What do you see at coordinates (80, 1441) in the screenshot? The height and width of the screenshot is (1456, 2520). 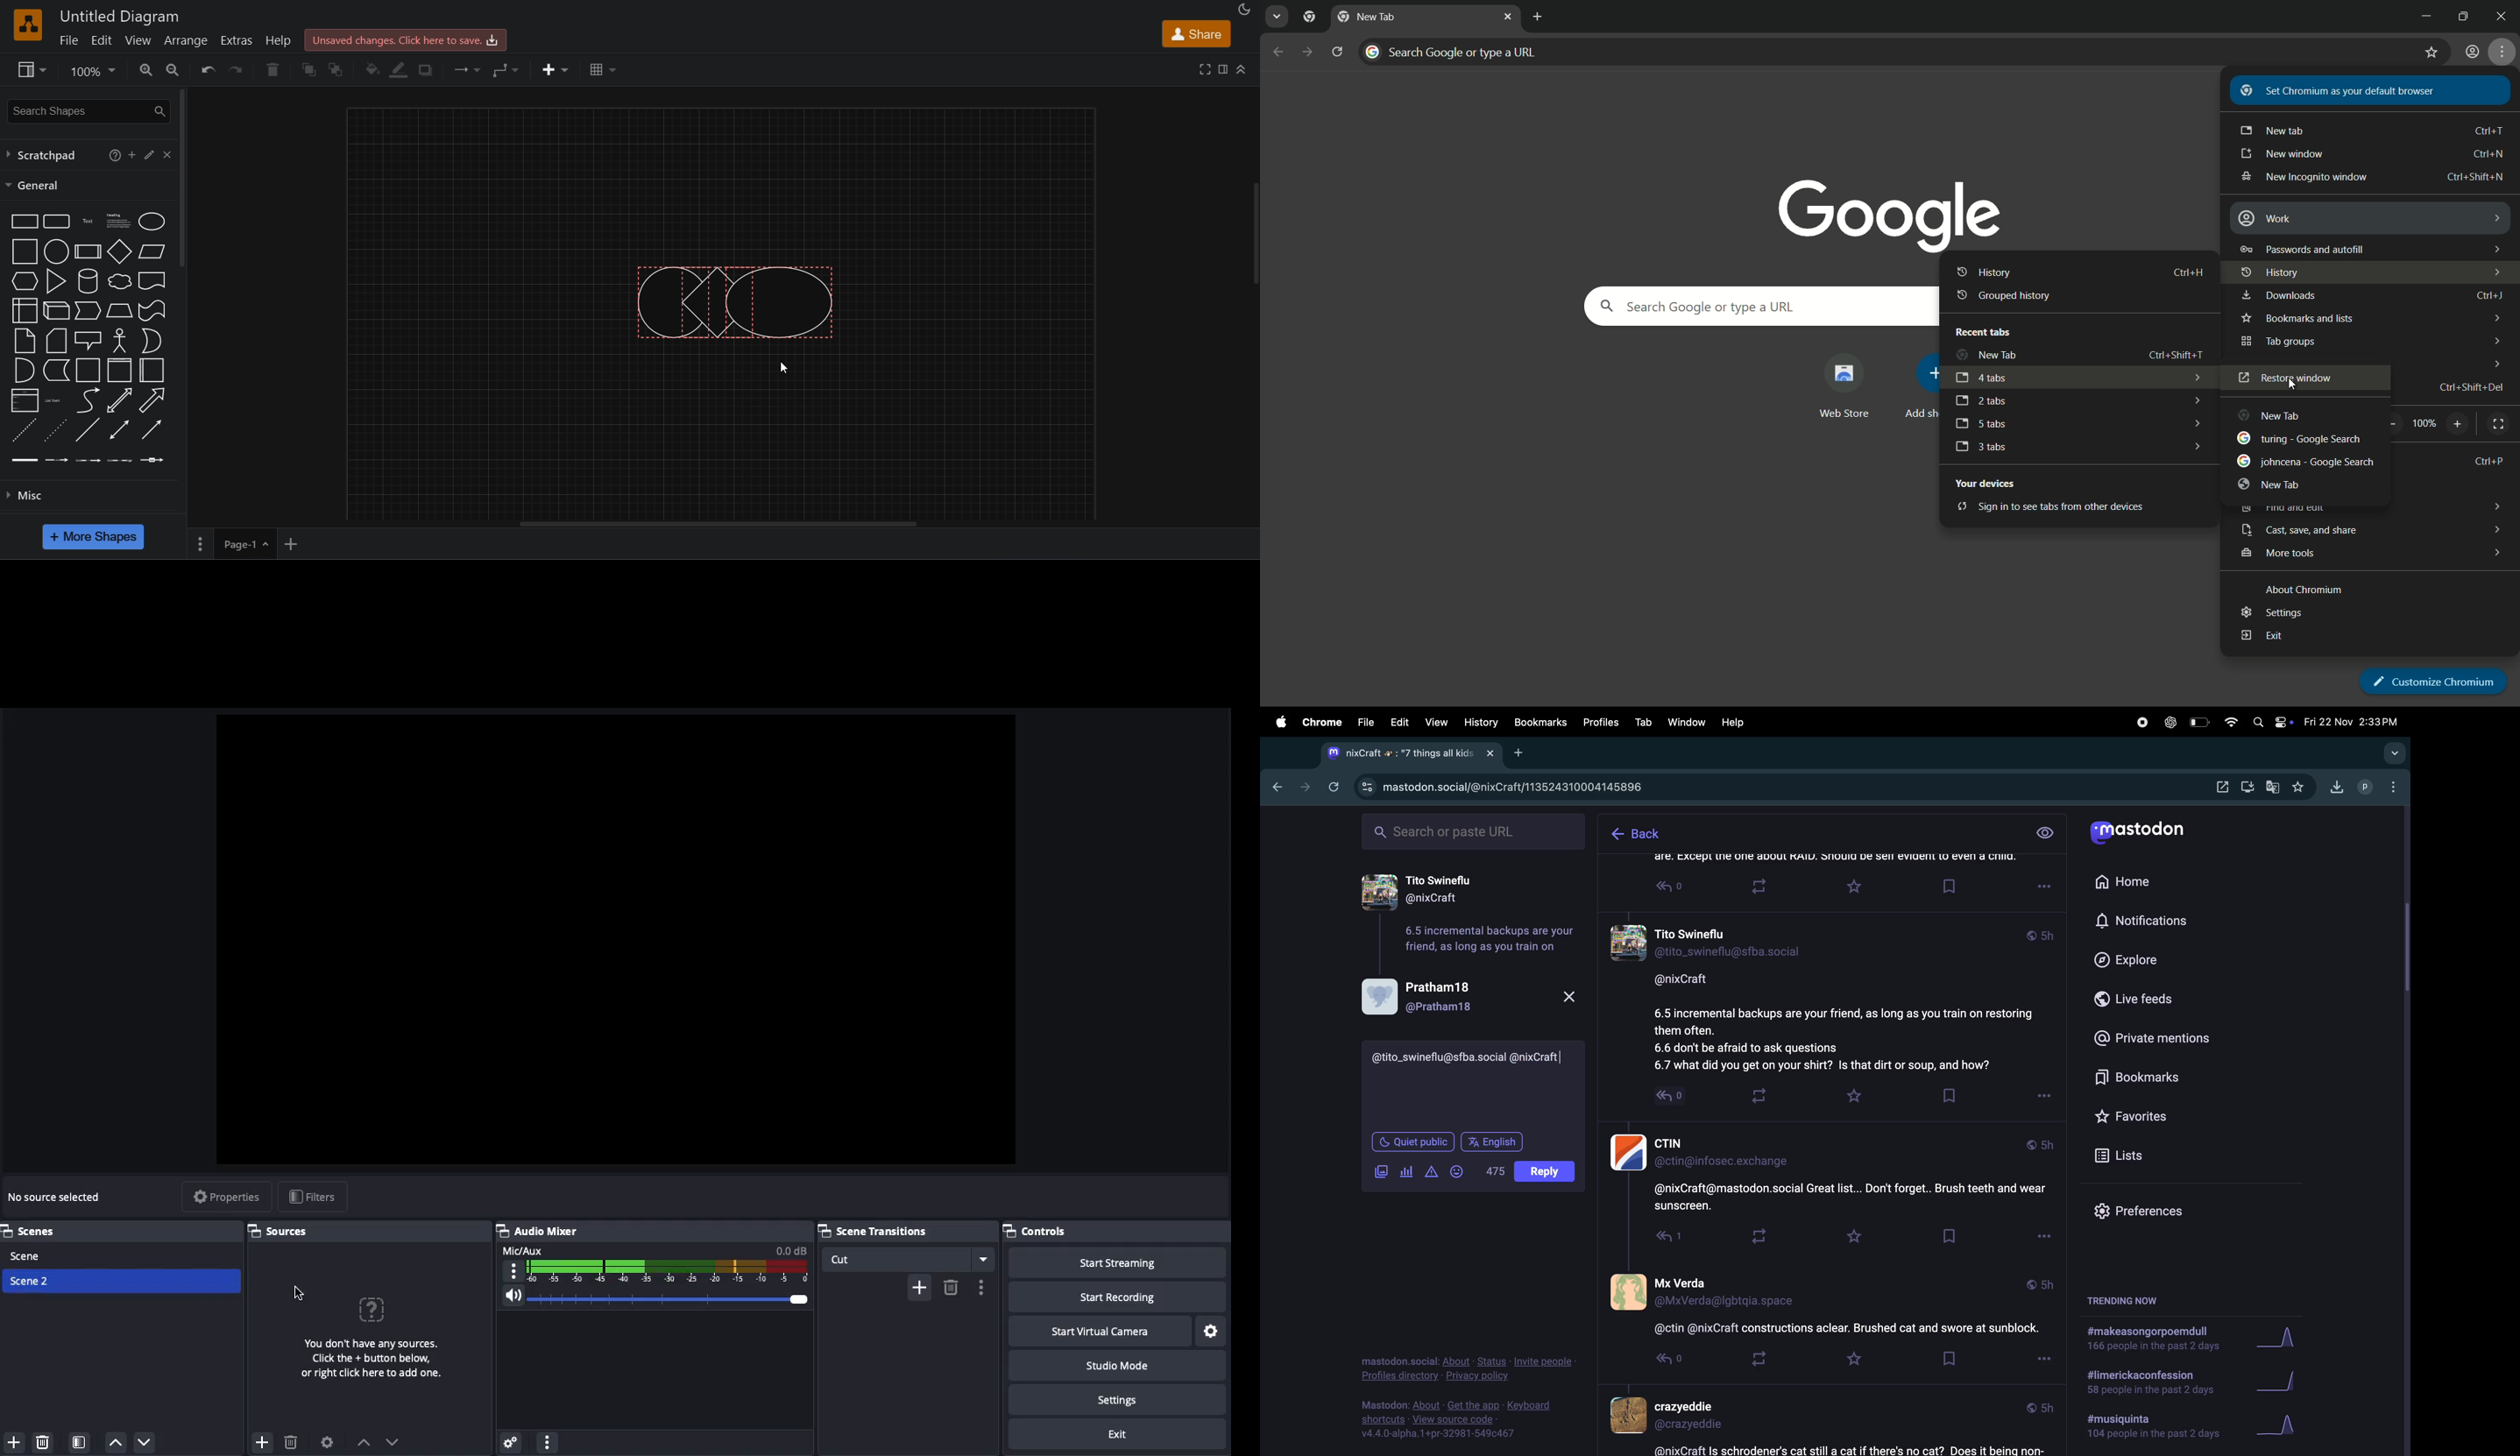 I see `Scene filter` at bounding box center [80, 1441].